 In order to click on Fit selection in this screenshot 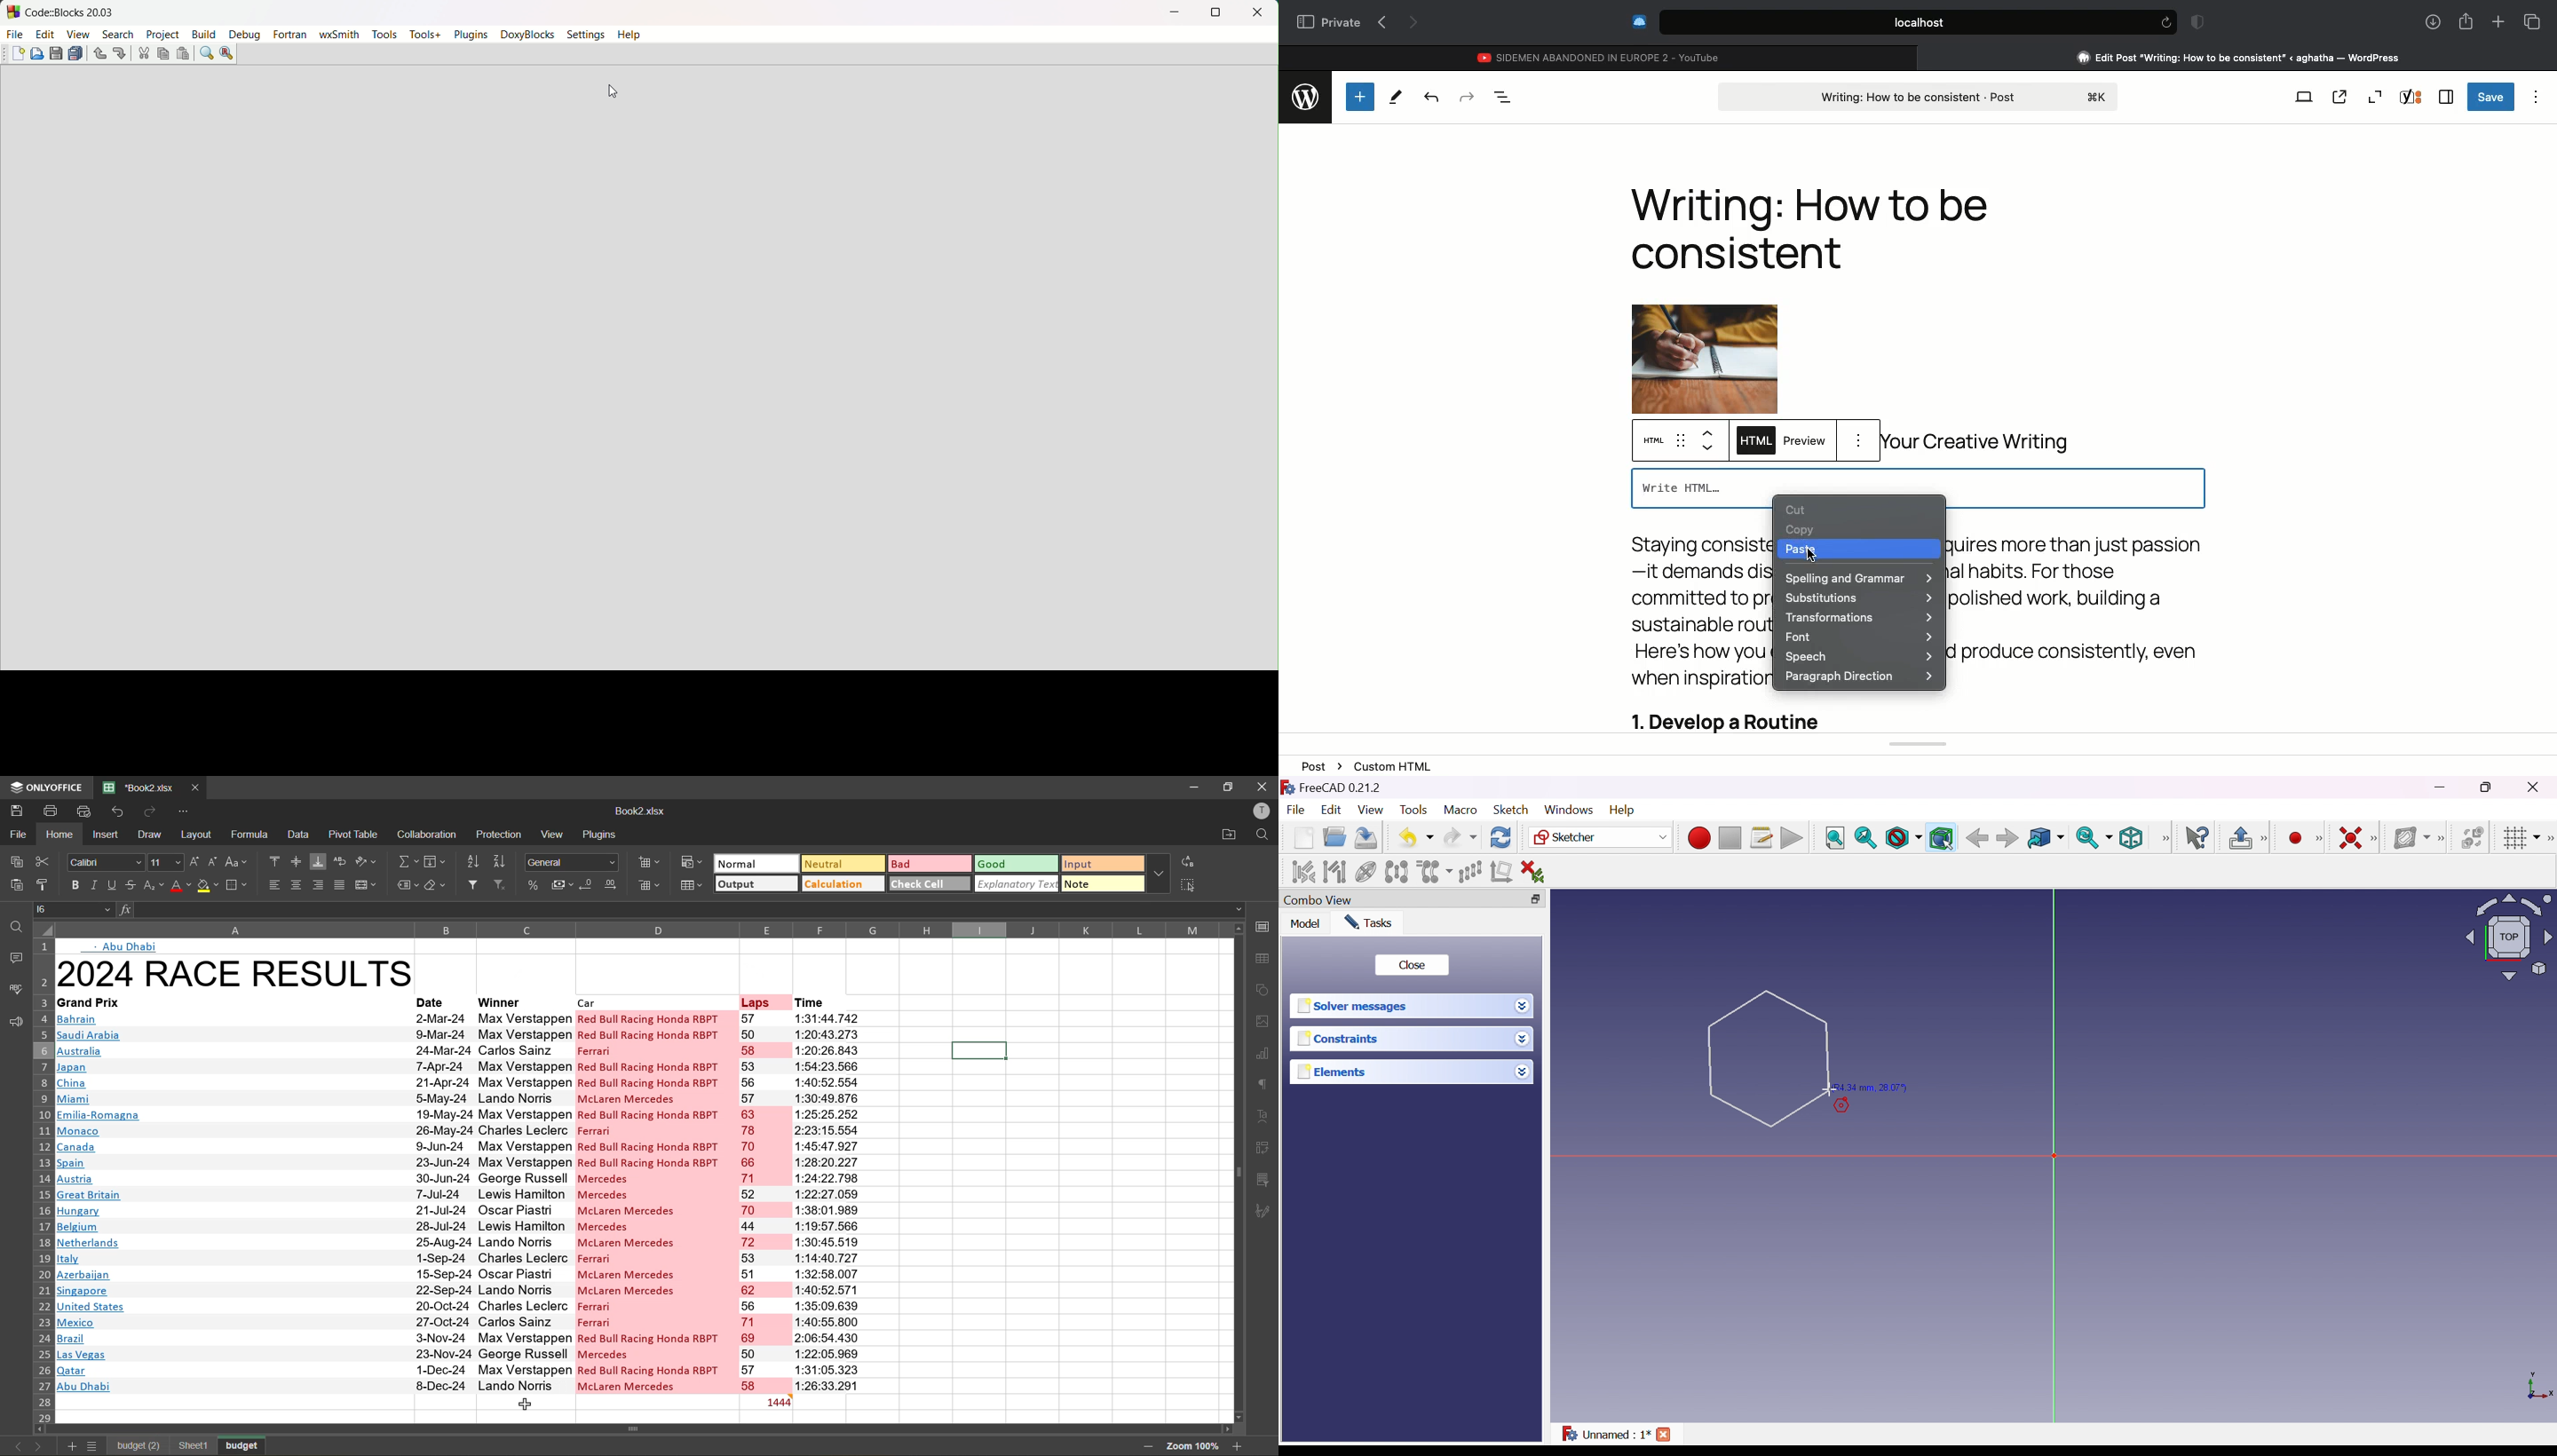, I will do `click(1866, 838)`.